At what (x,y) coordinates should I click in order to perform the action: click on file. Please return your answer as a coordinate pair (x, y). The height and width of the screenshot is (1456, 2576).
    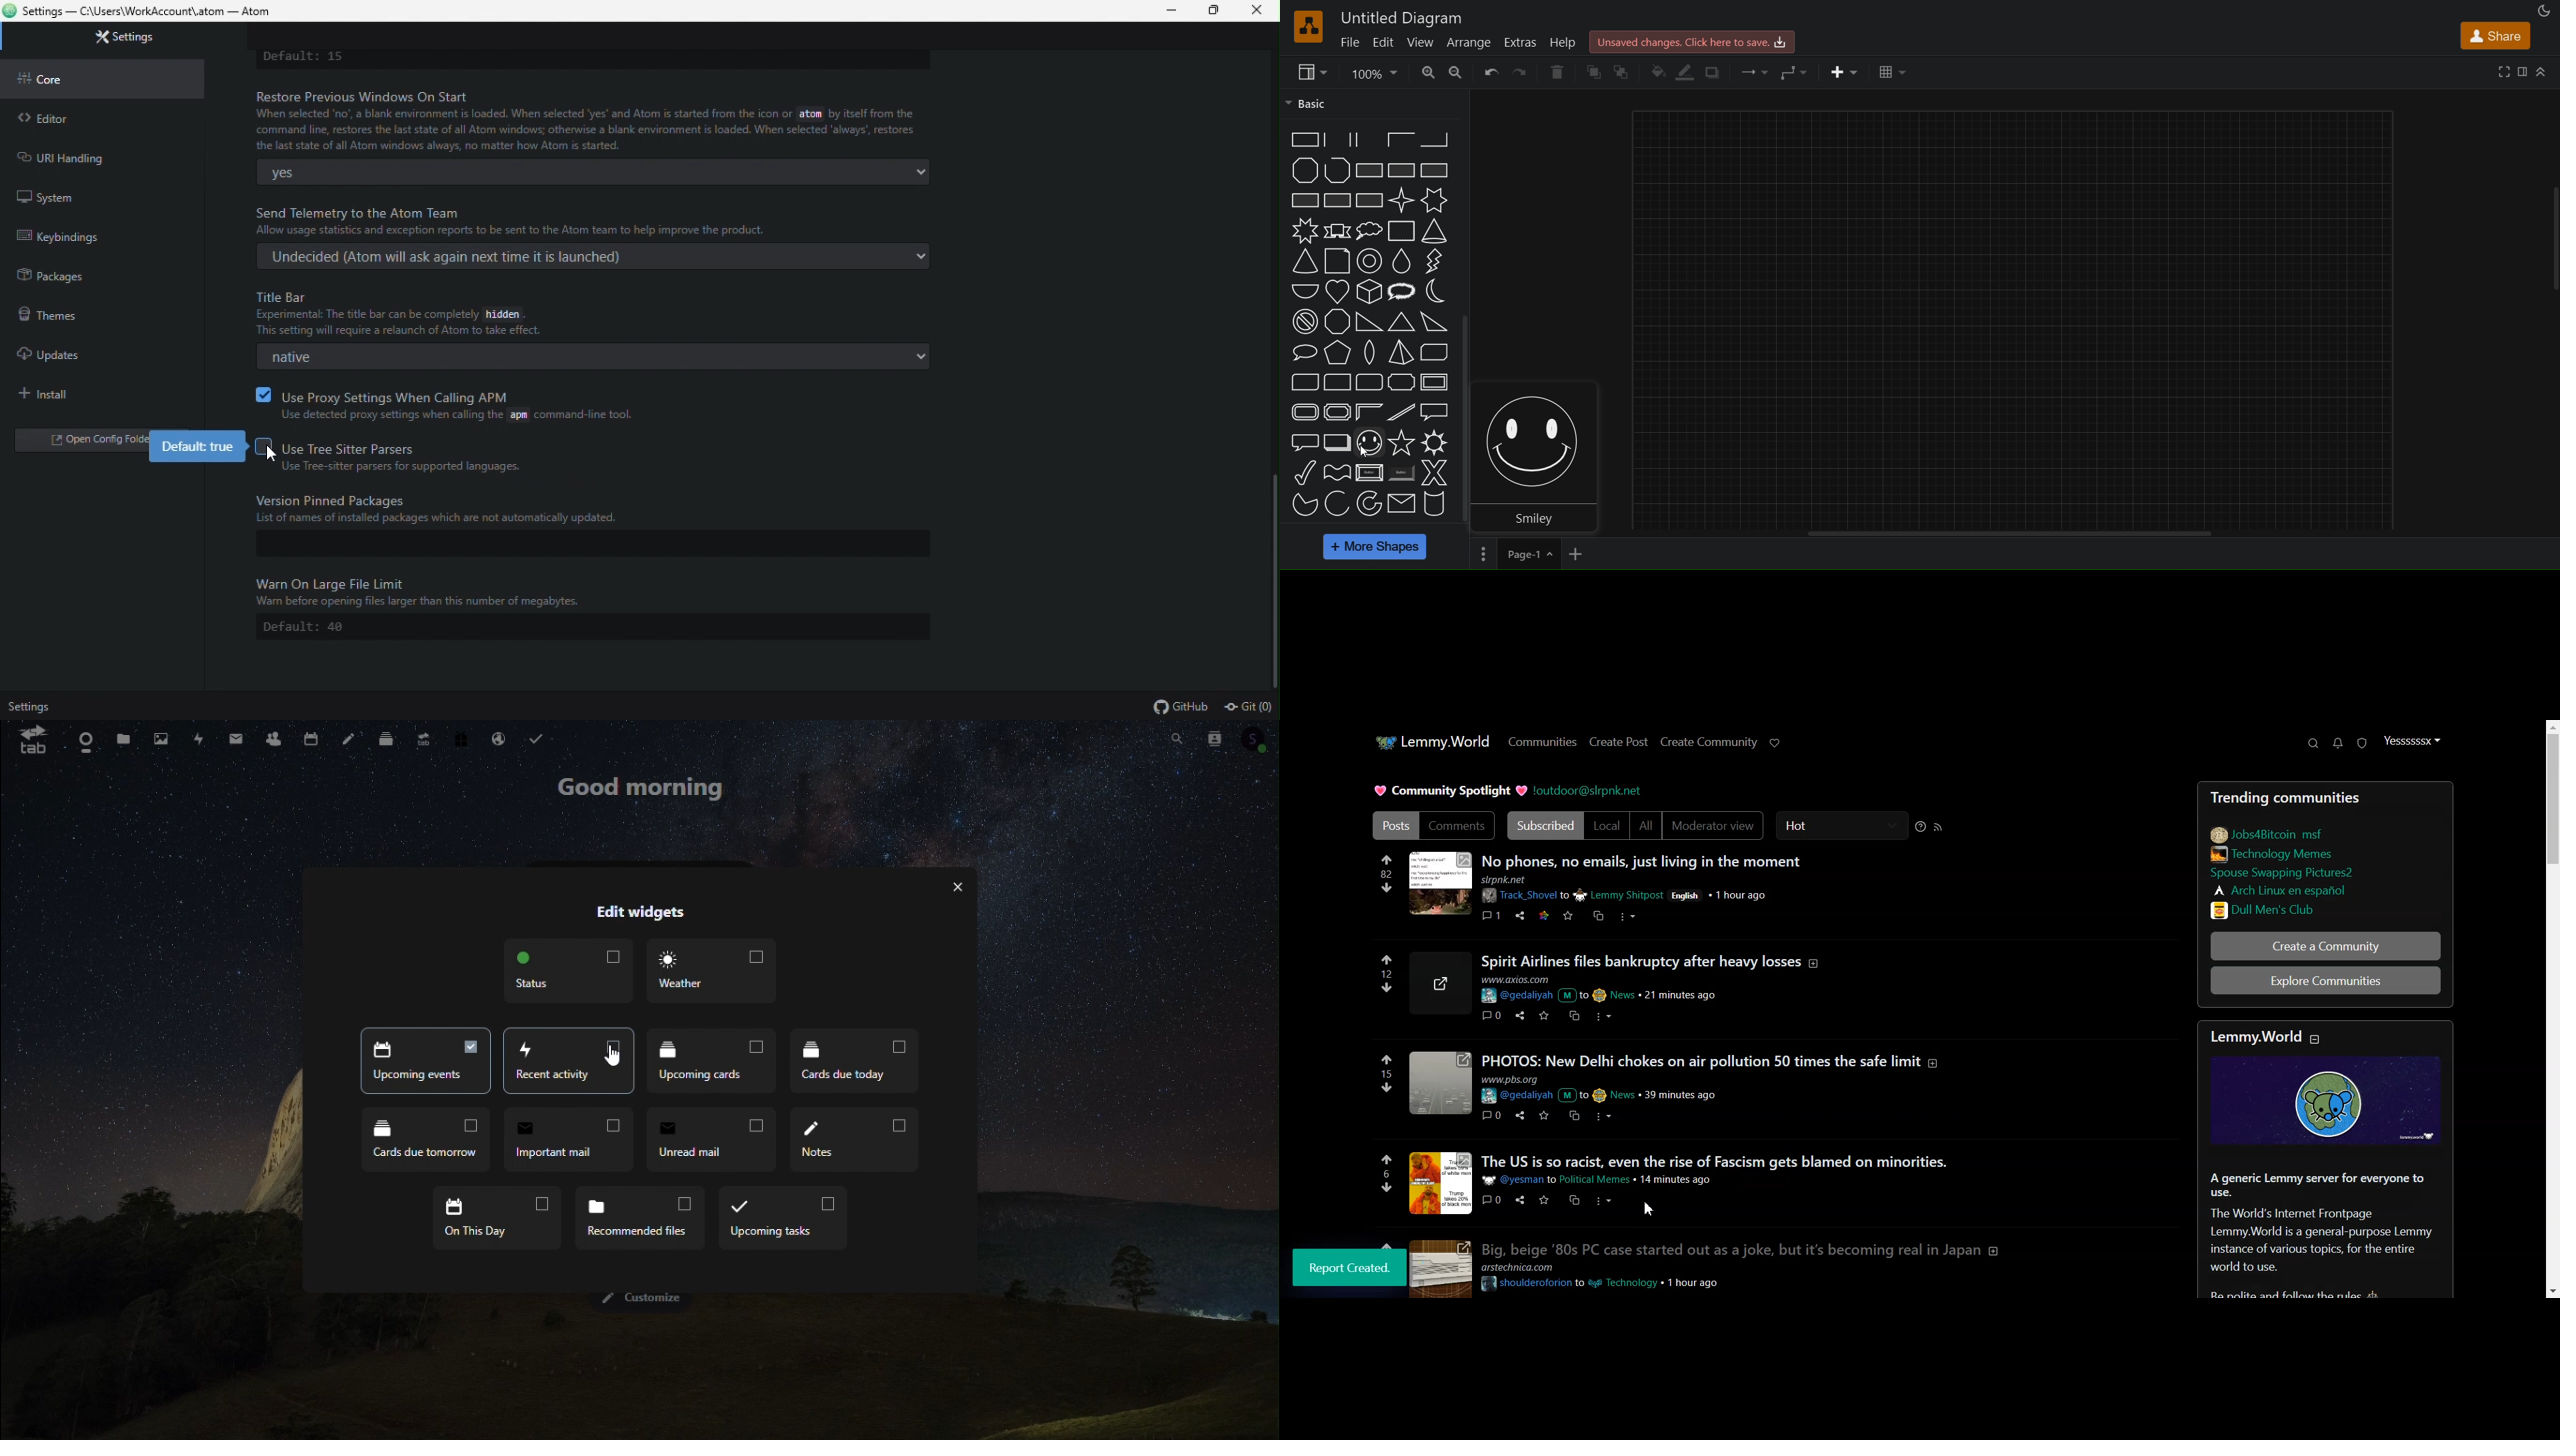
    Looking at the image, I should click on (1350, 45).